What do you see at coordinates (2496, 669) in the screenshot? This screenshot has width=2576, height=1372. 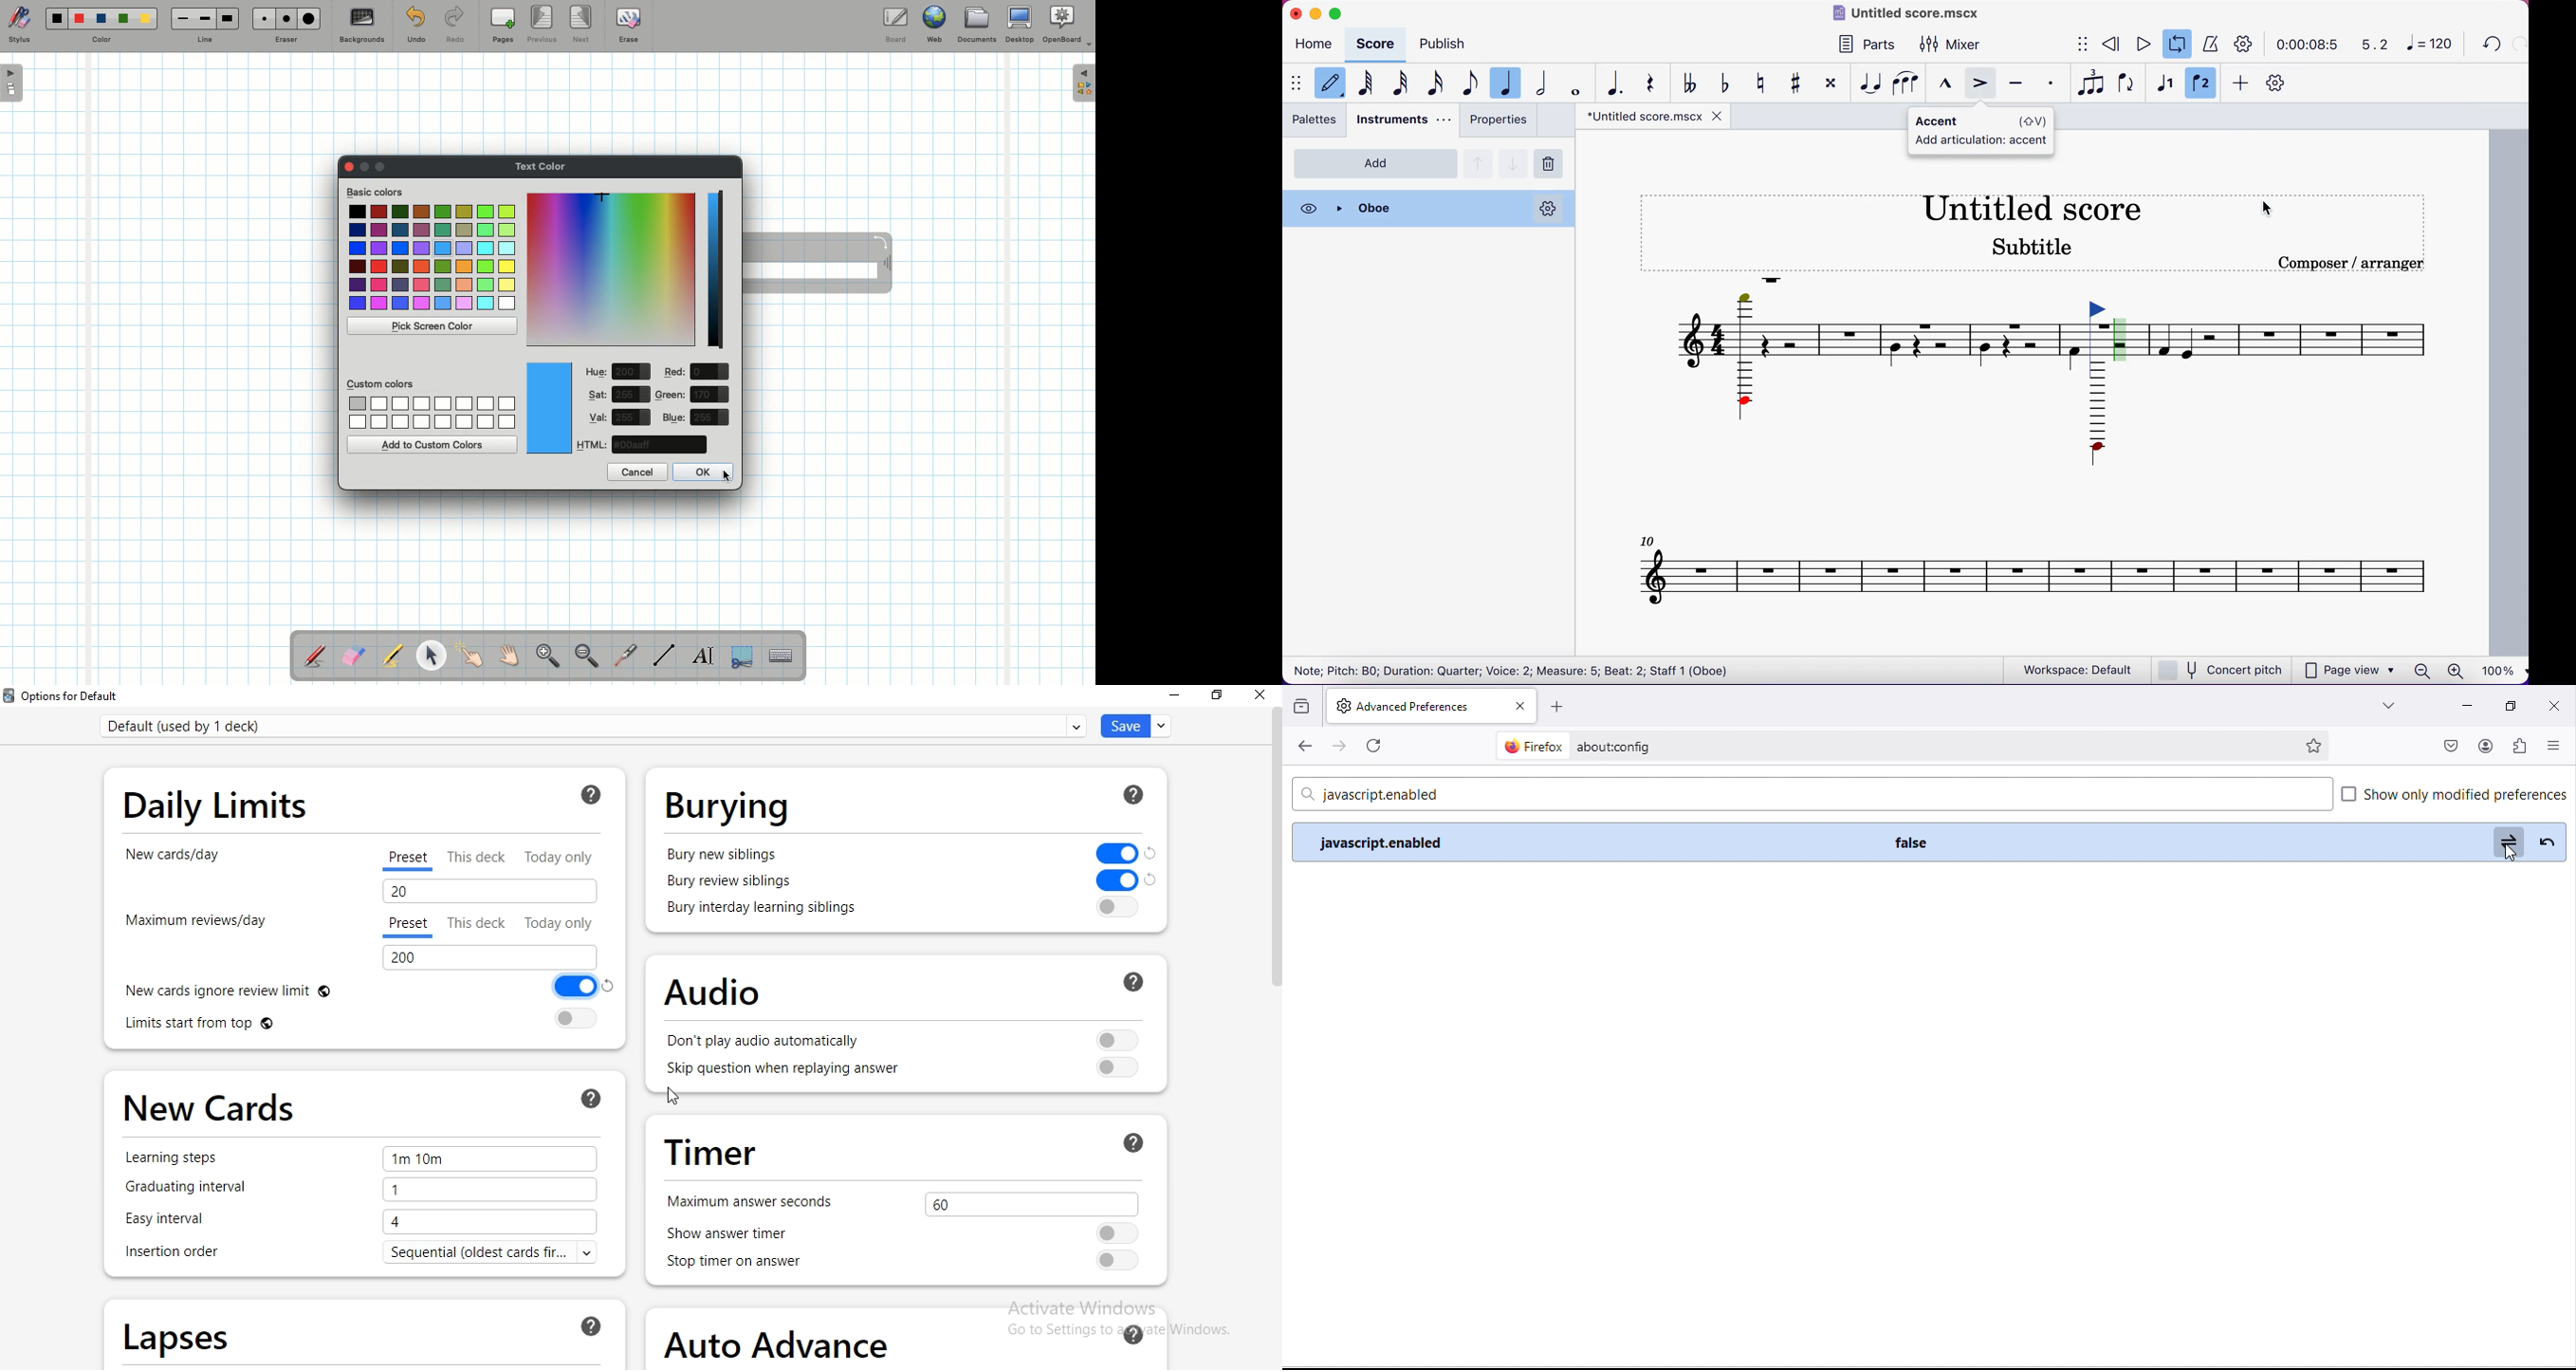 I see `100%` at bounding box center [2496, 669].